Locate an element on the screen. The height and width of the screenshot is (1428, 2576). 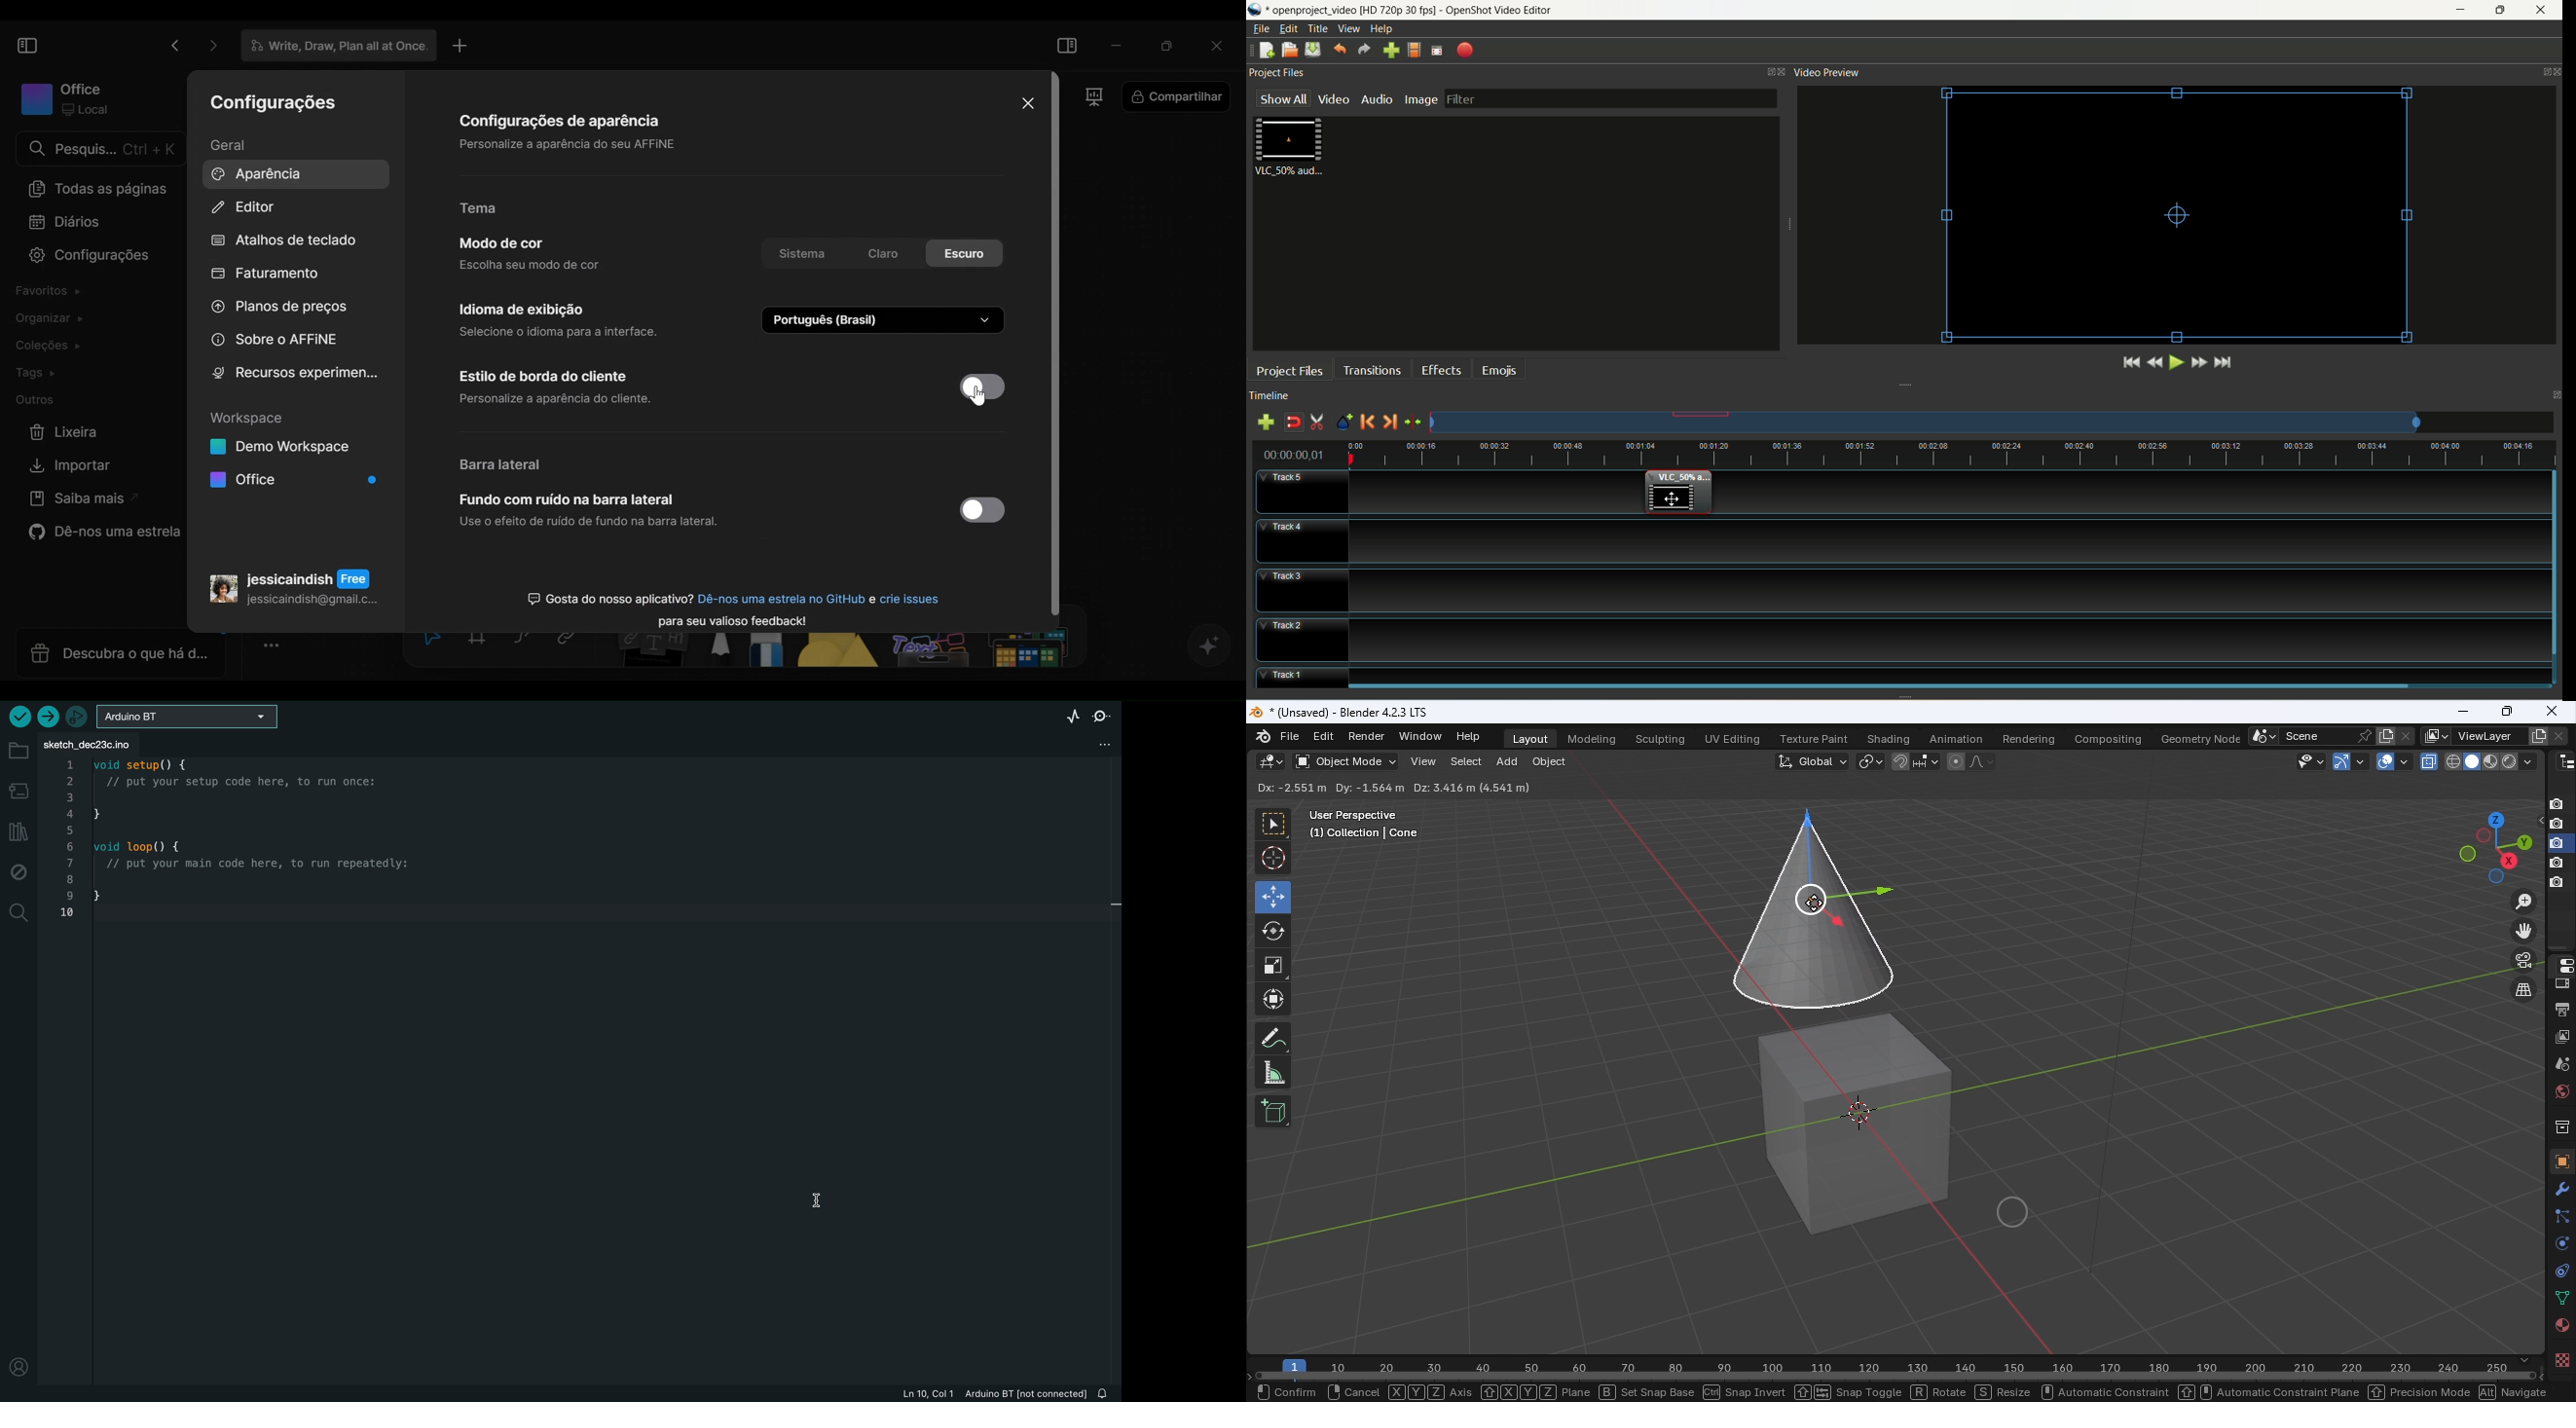
edit is located at coordinates (1289, 28).